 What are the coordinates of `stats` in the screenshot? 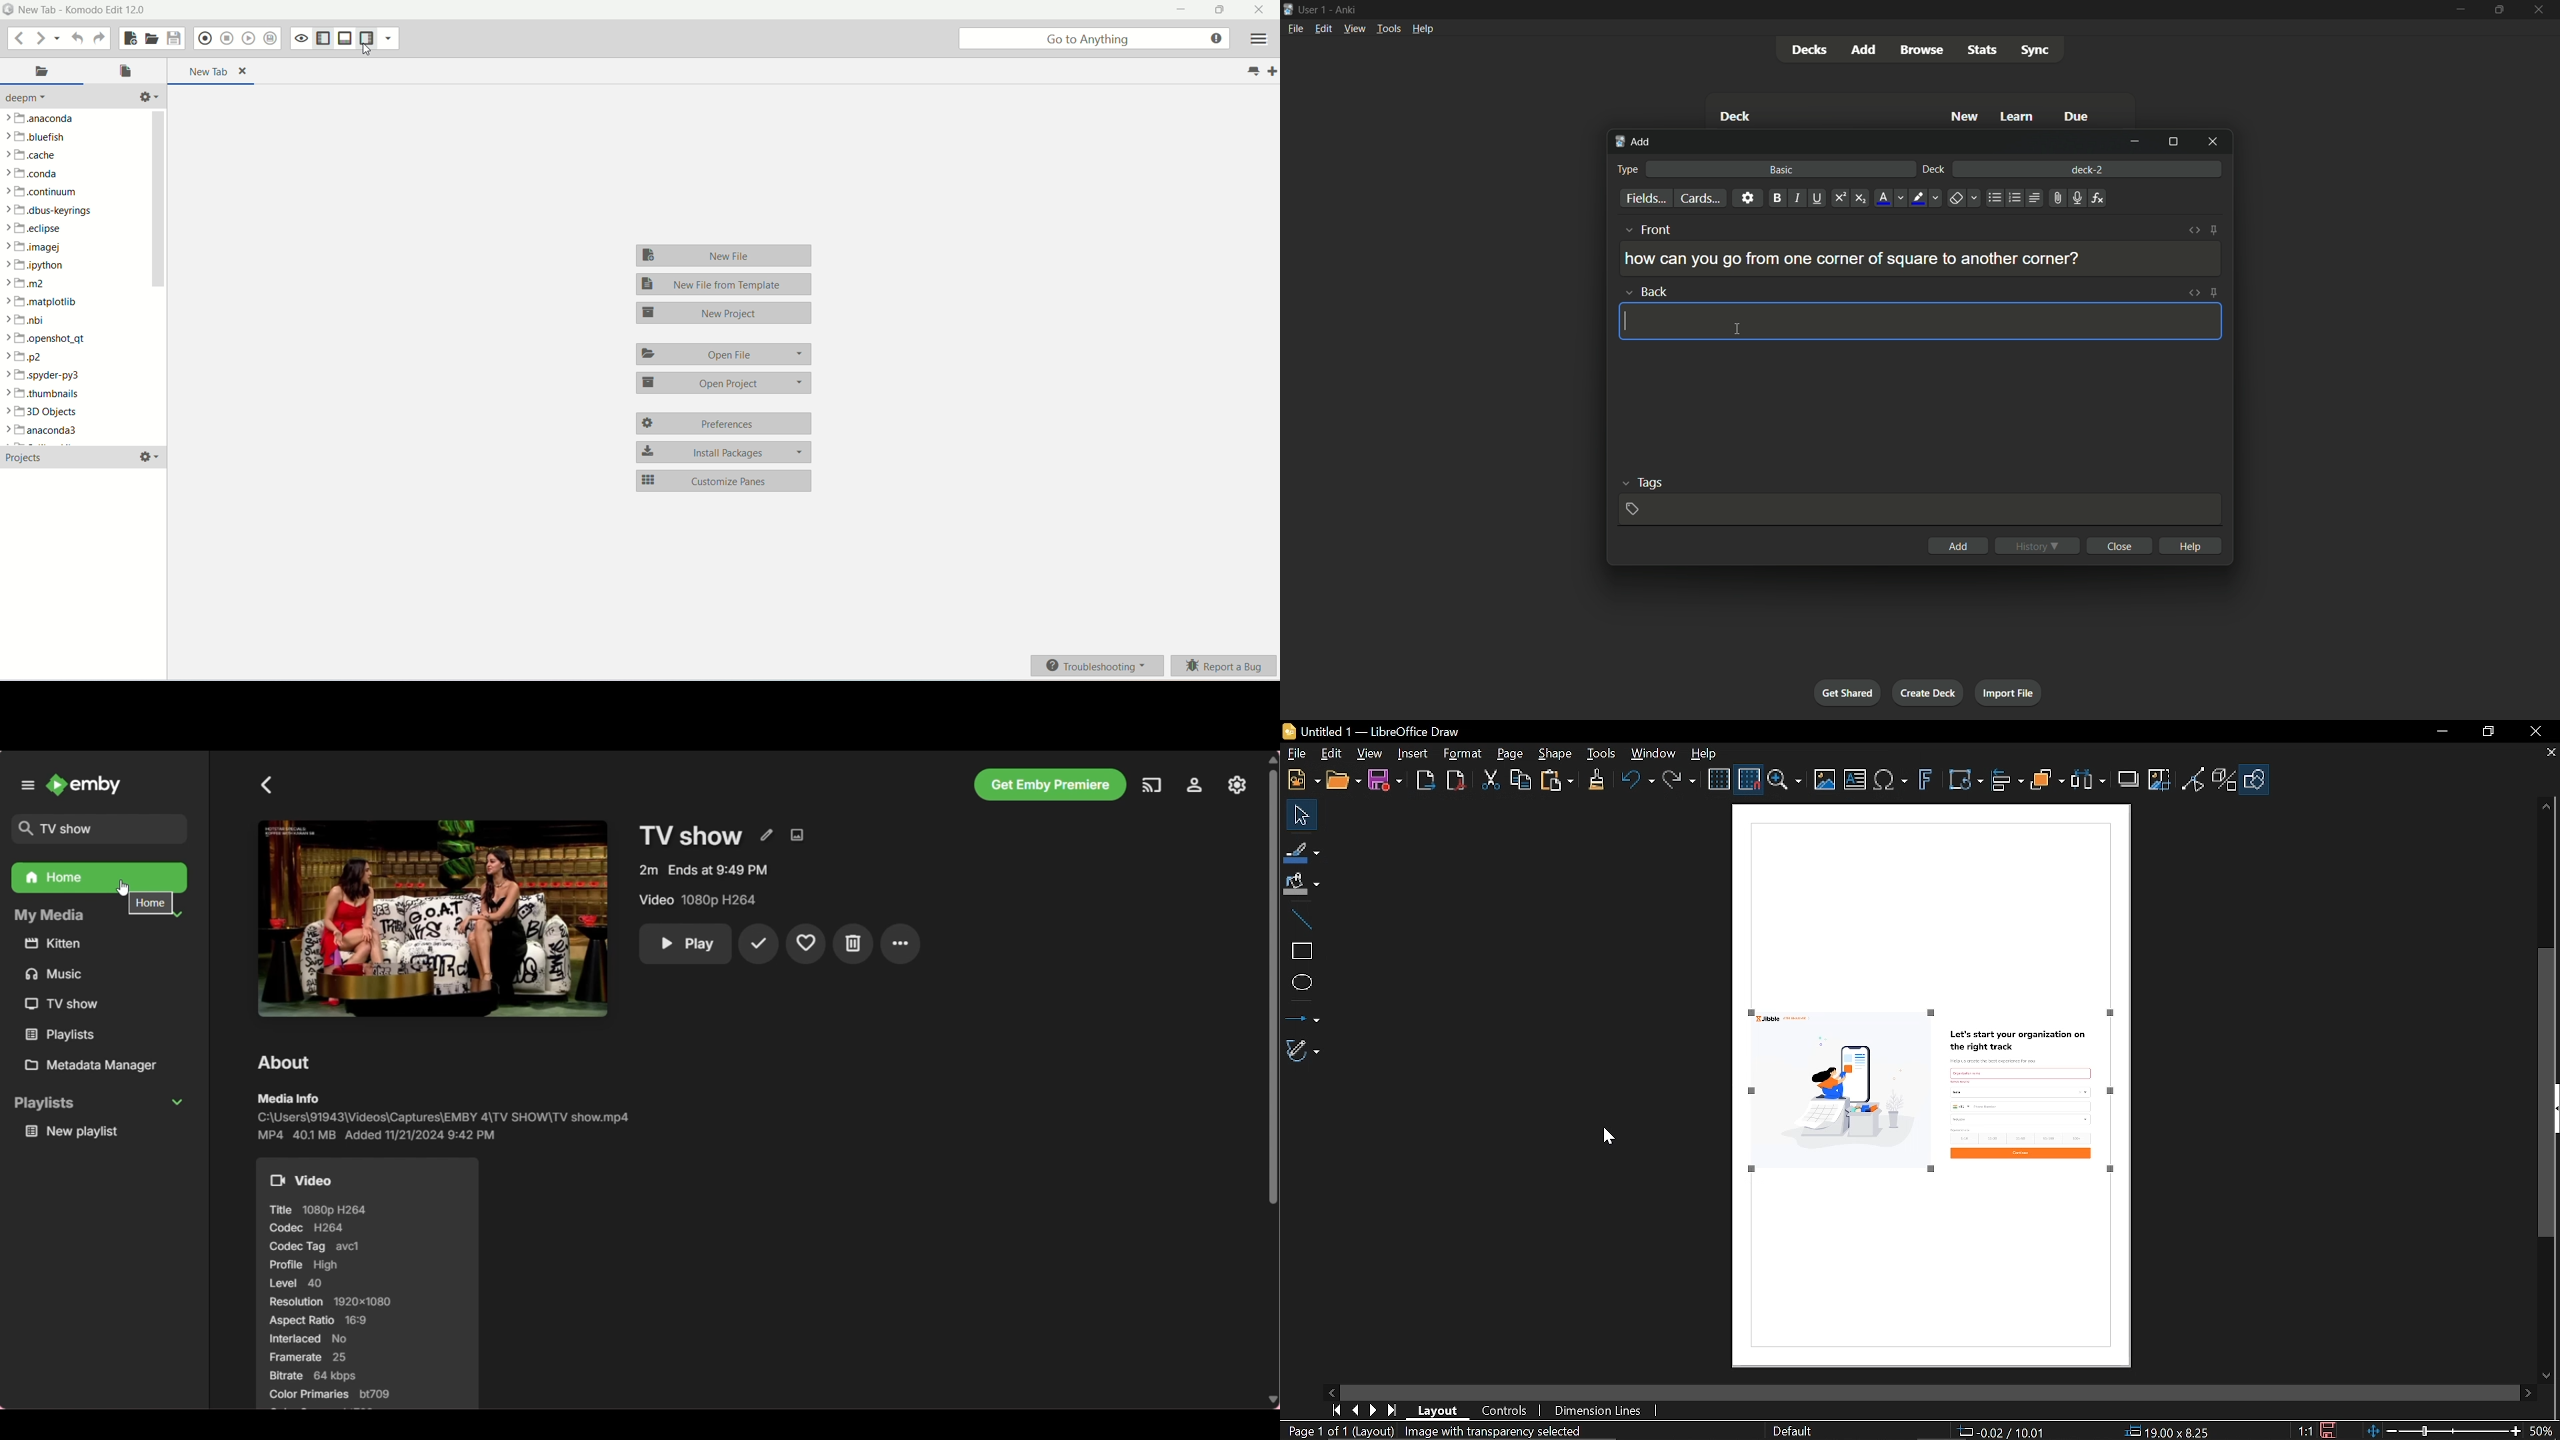 It's located at (1982, 49).